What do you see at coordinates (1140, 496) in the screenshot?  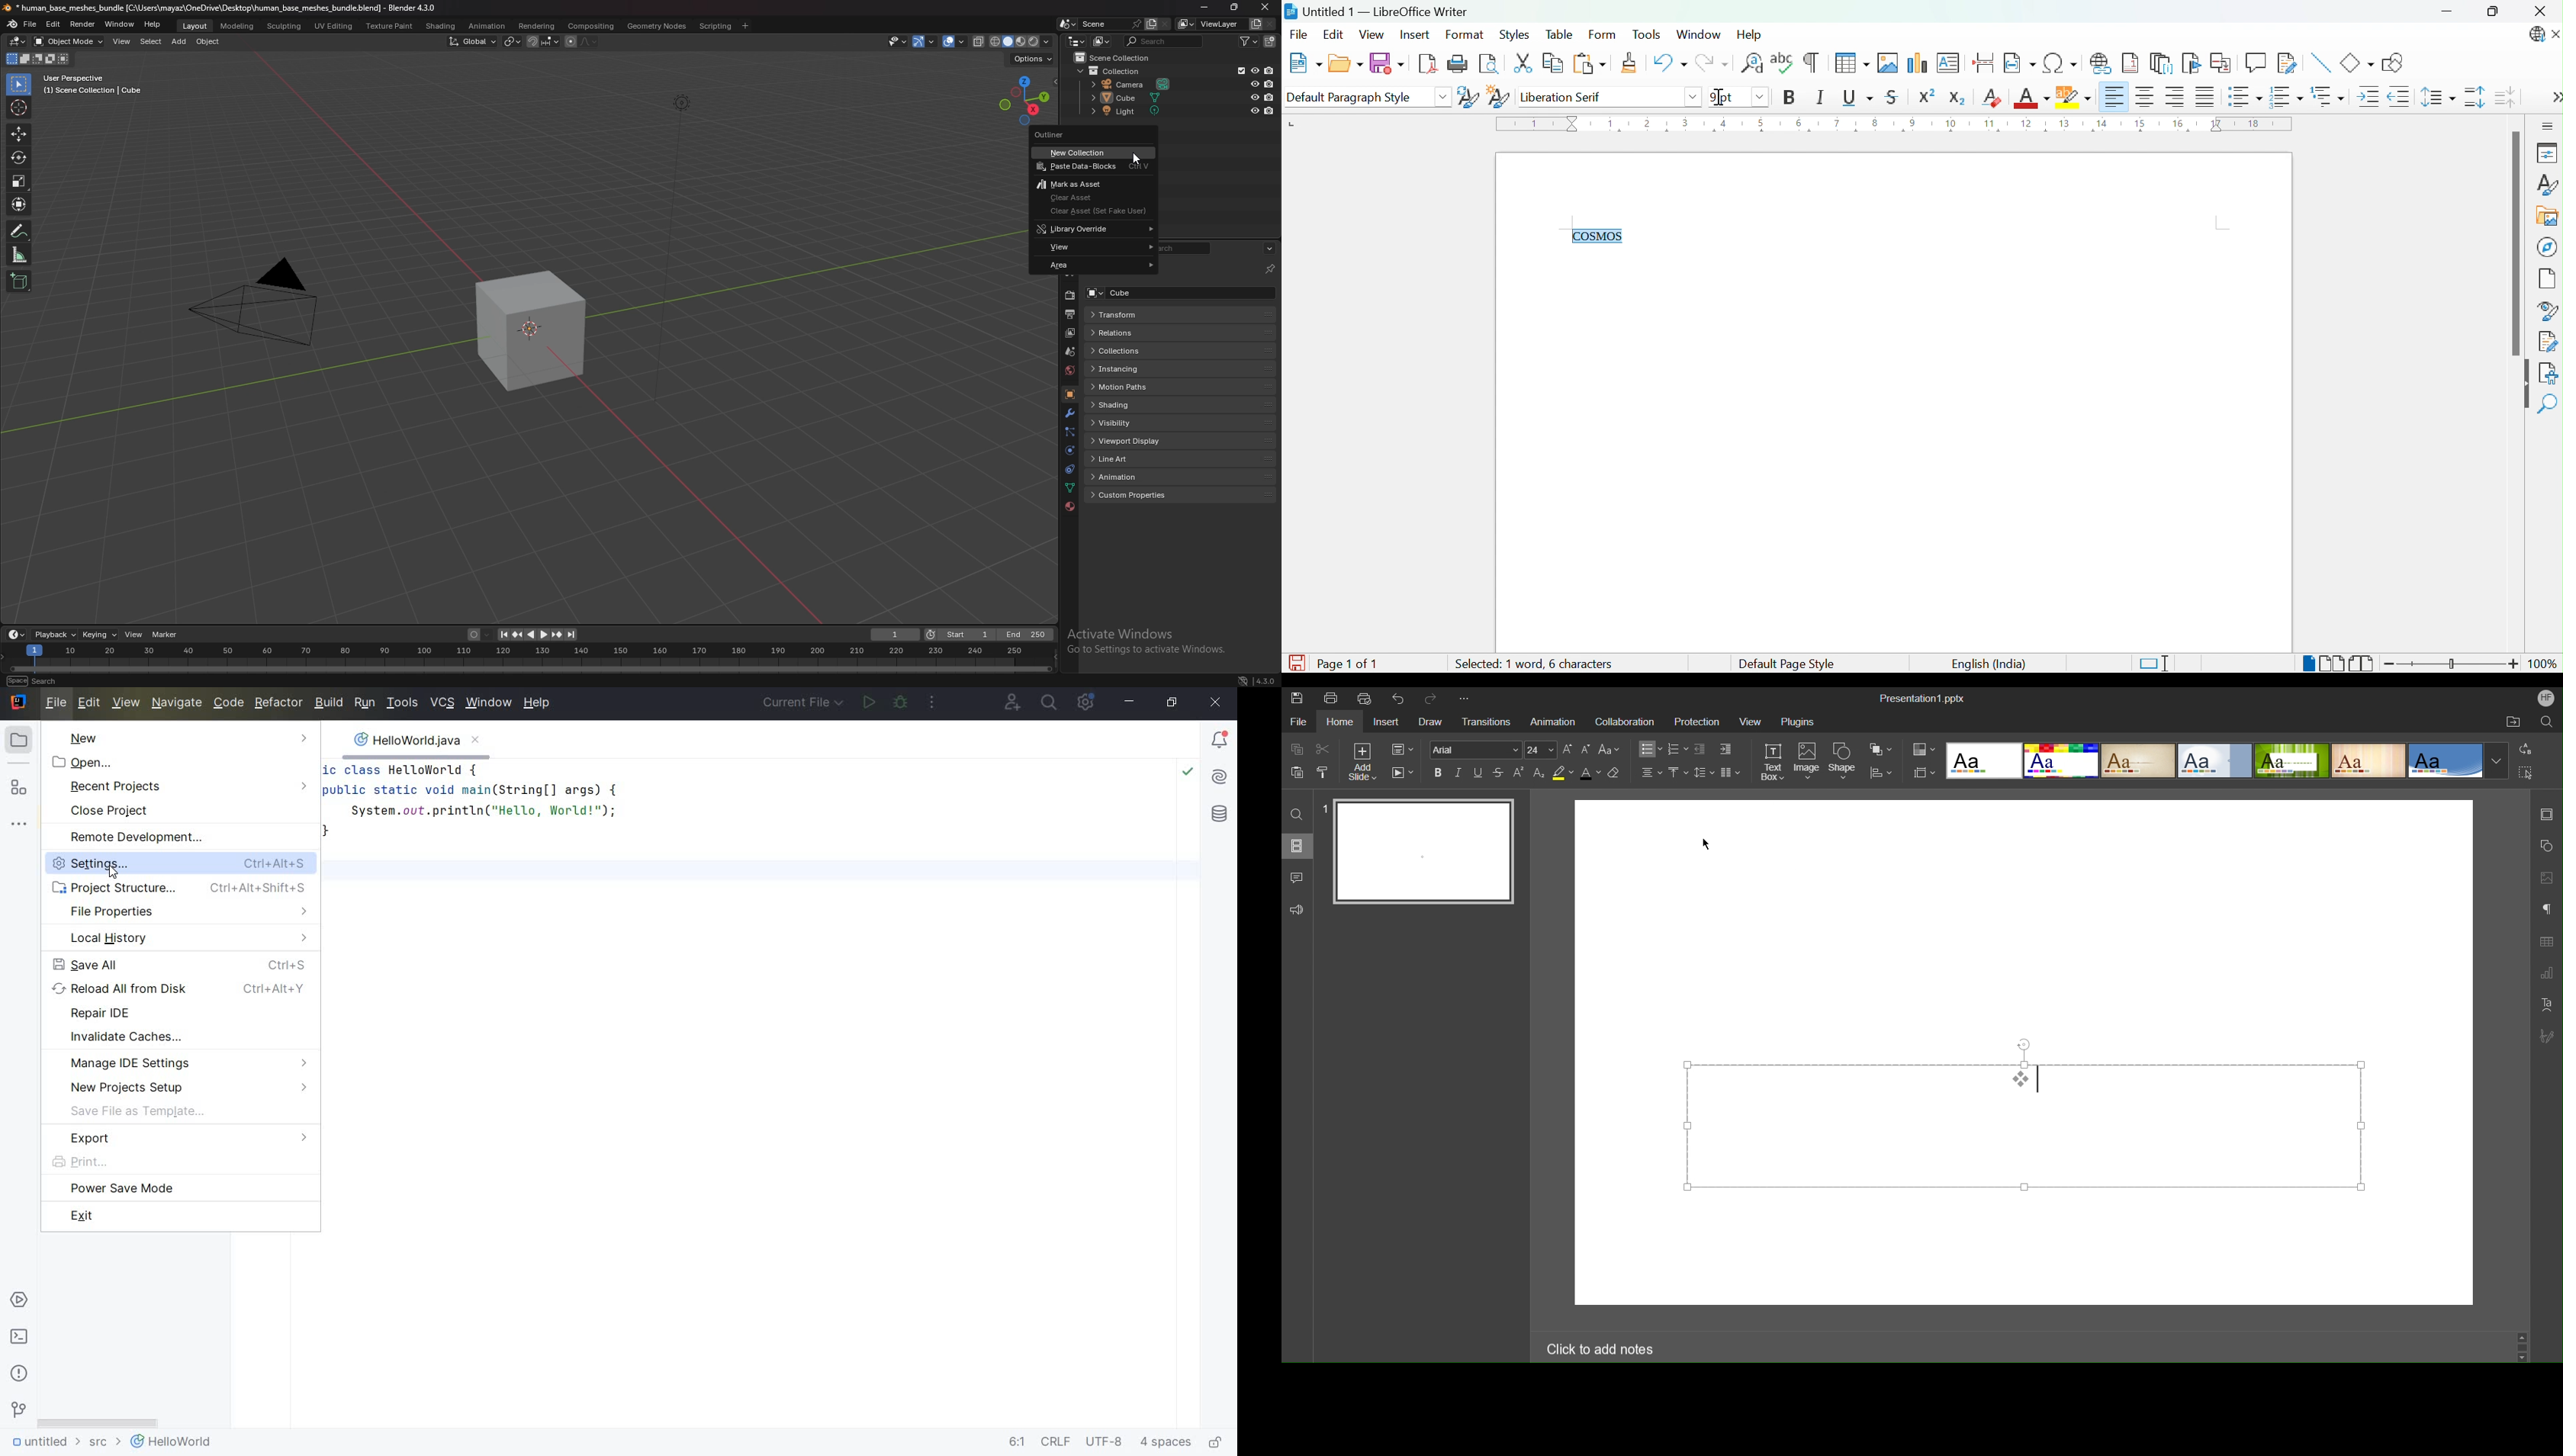 I see `custom properties` at bounding box center [1140, 496].